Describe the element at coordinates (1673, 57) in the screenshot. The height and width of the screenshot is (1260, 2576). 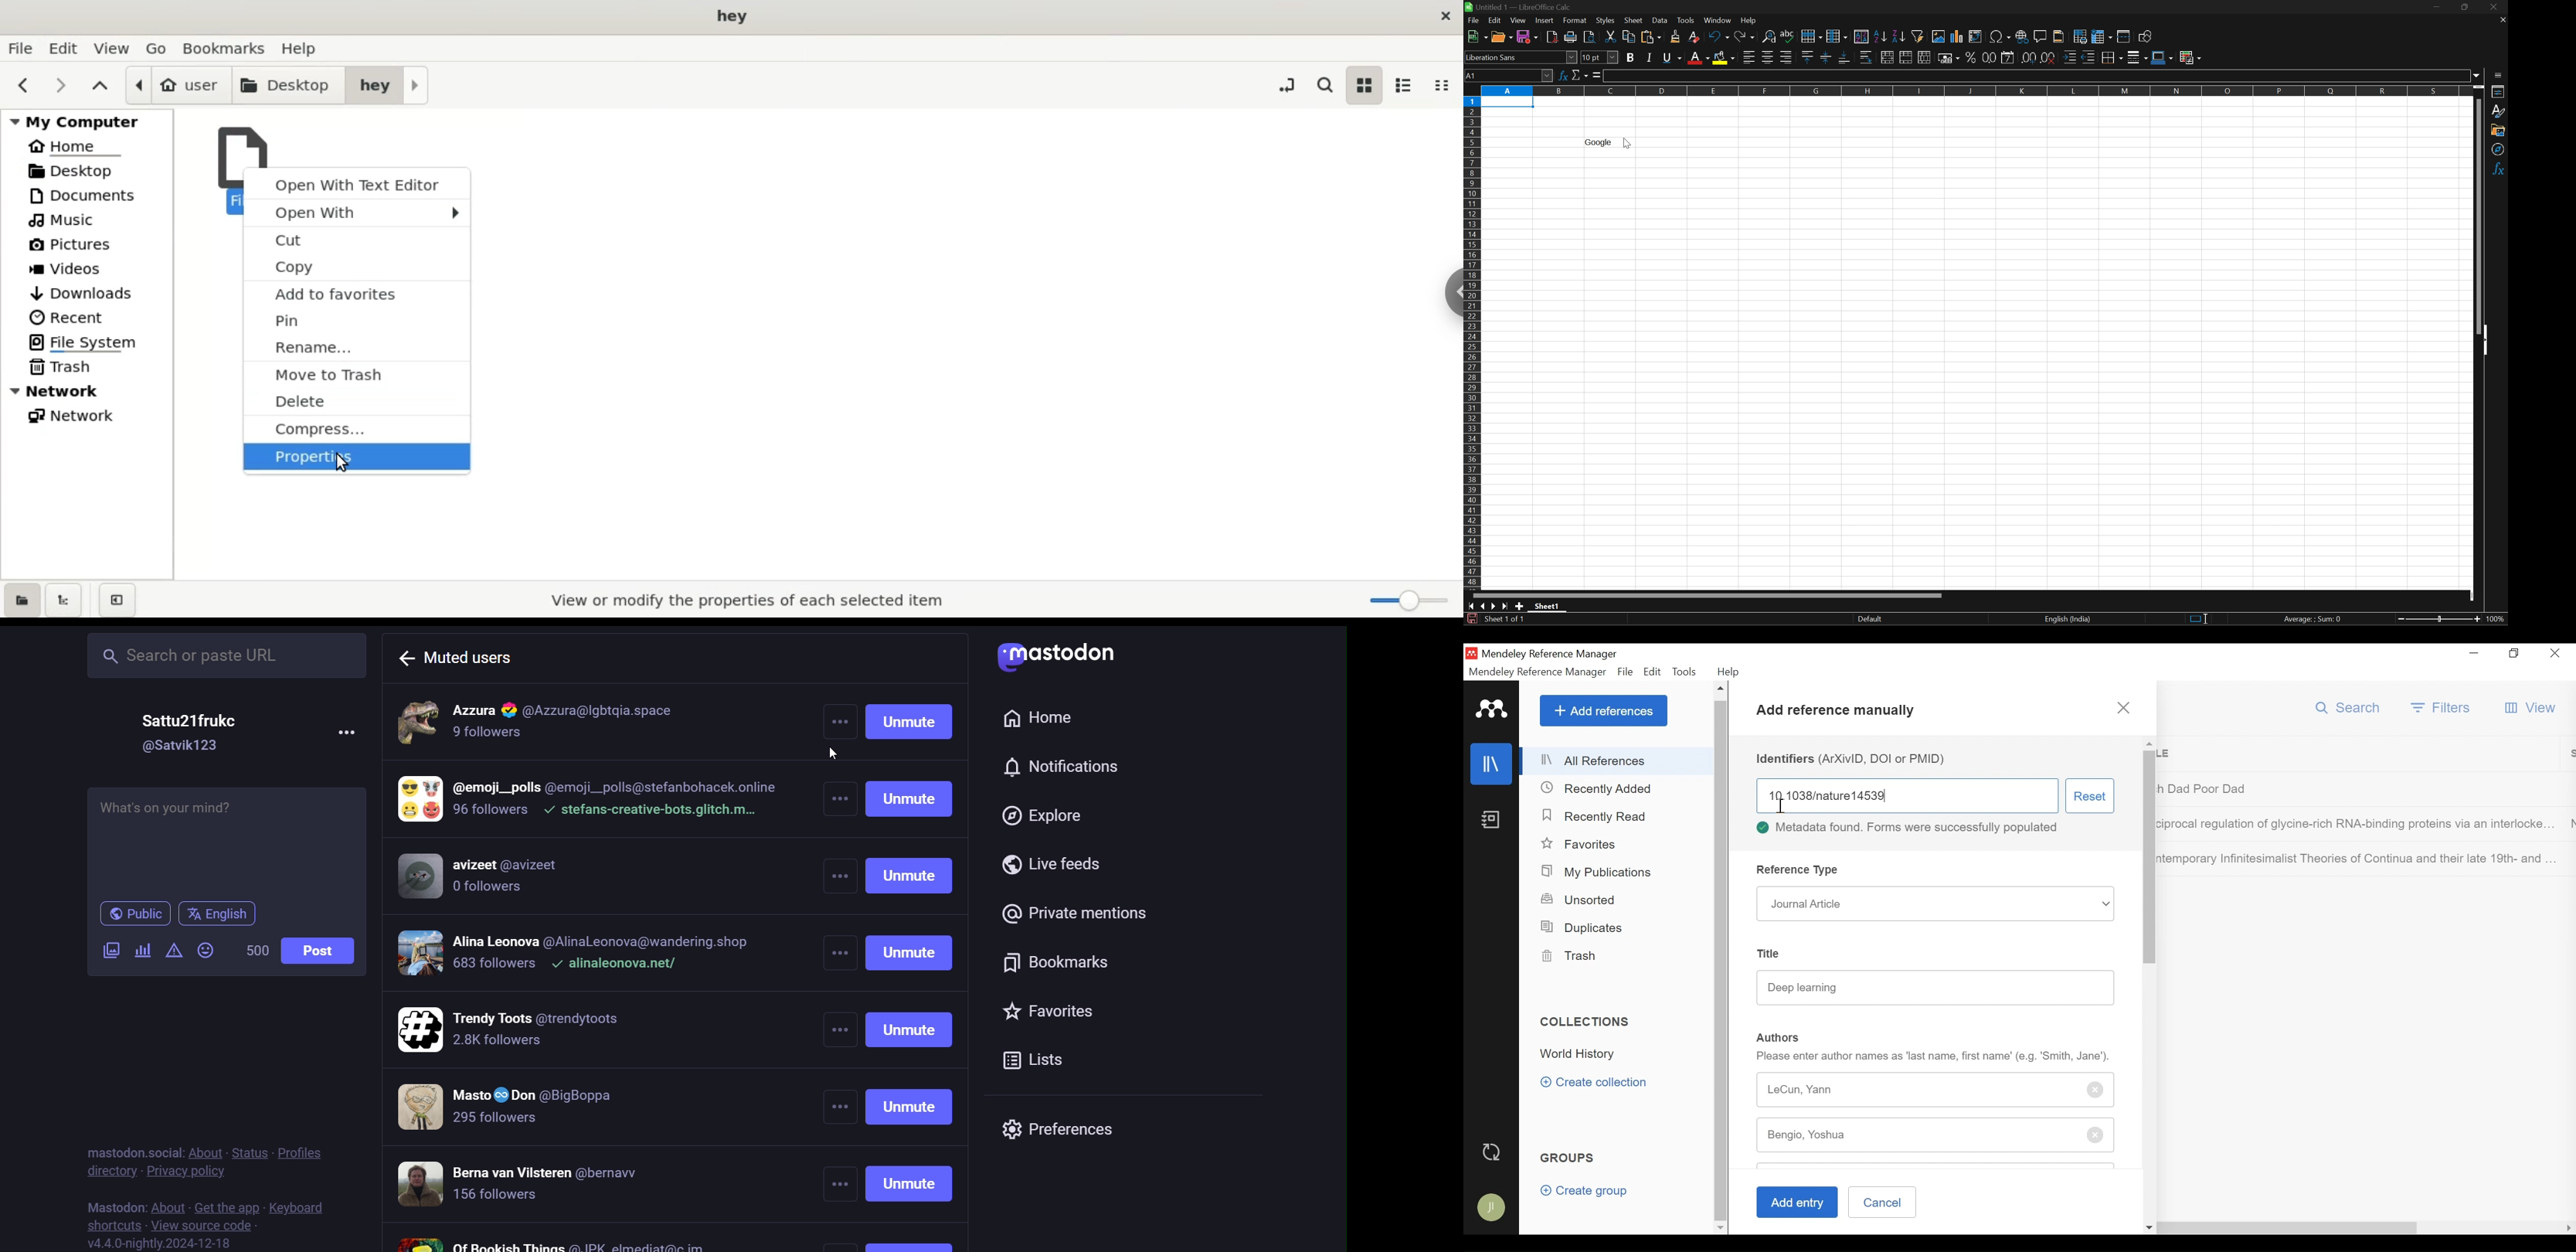
I see `Underline` at that location.